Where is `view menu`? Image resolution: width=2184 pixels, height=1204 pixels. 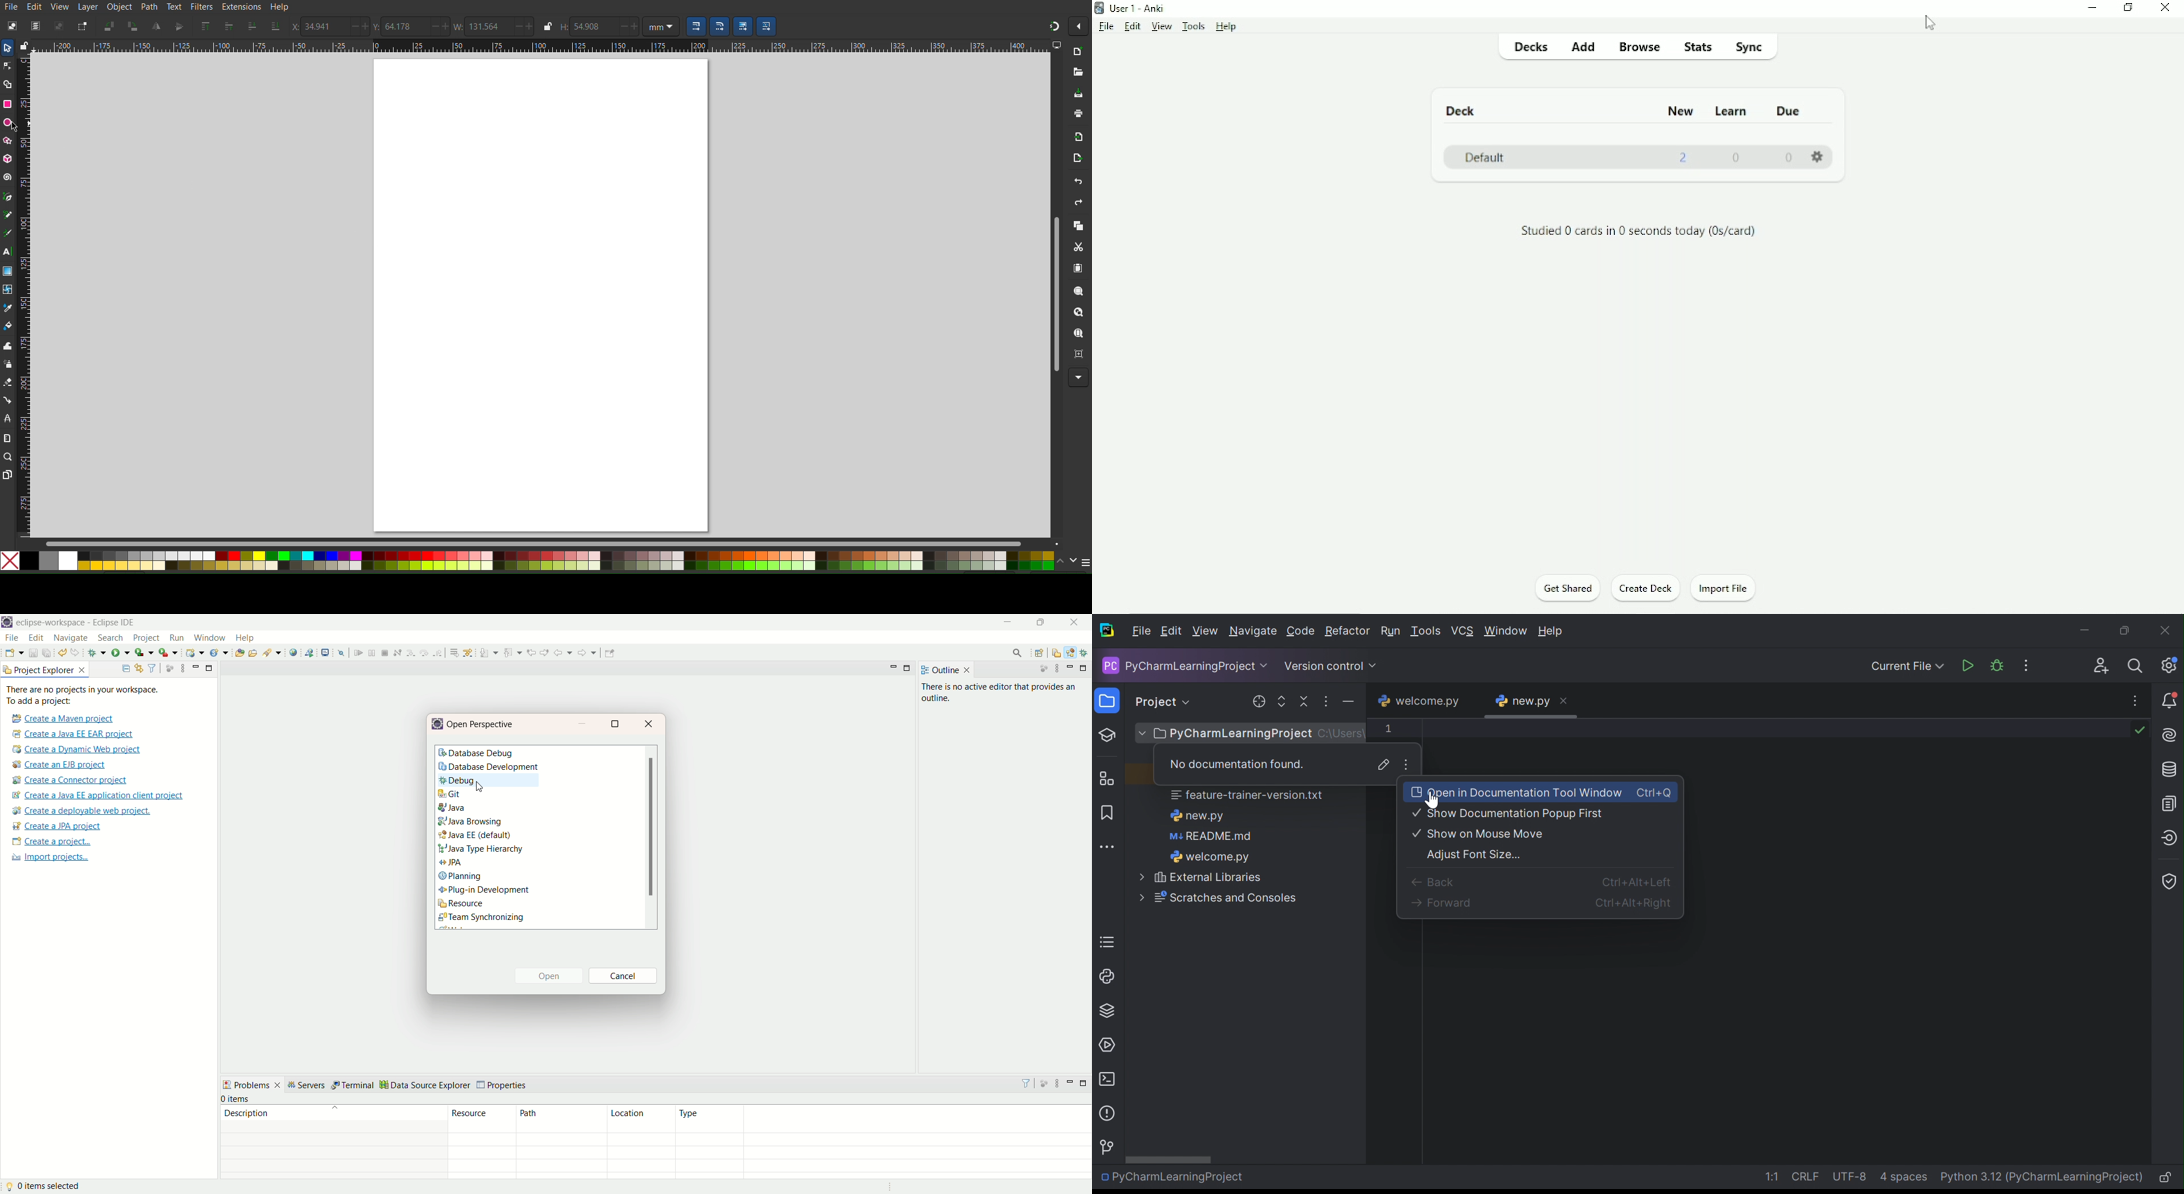
view menu is located at coordinates (182, 669).